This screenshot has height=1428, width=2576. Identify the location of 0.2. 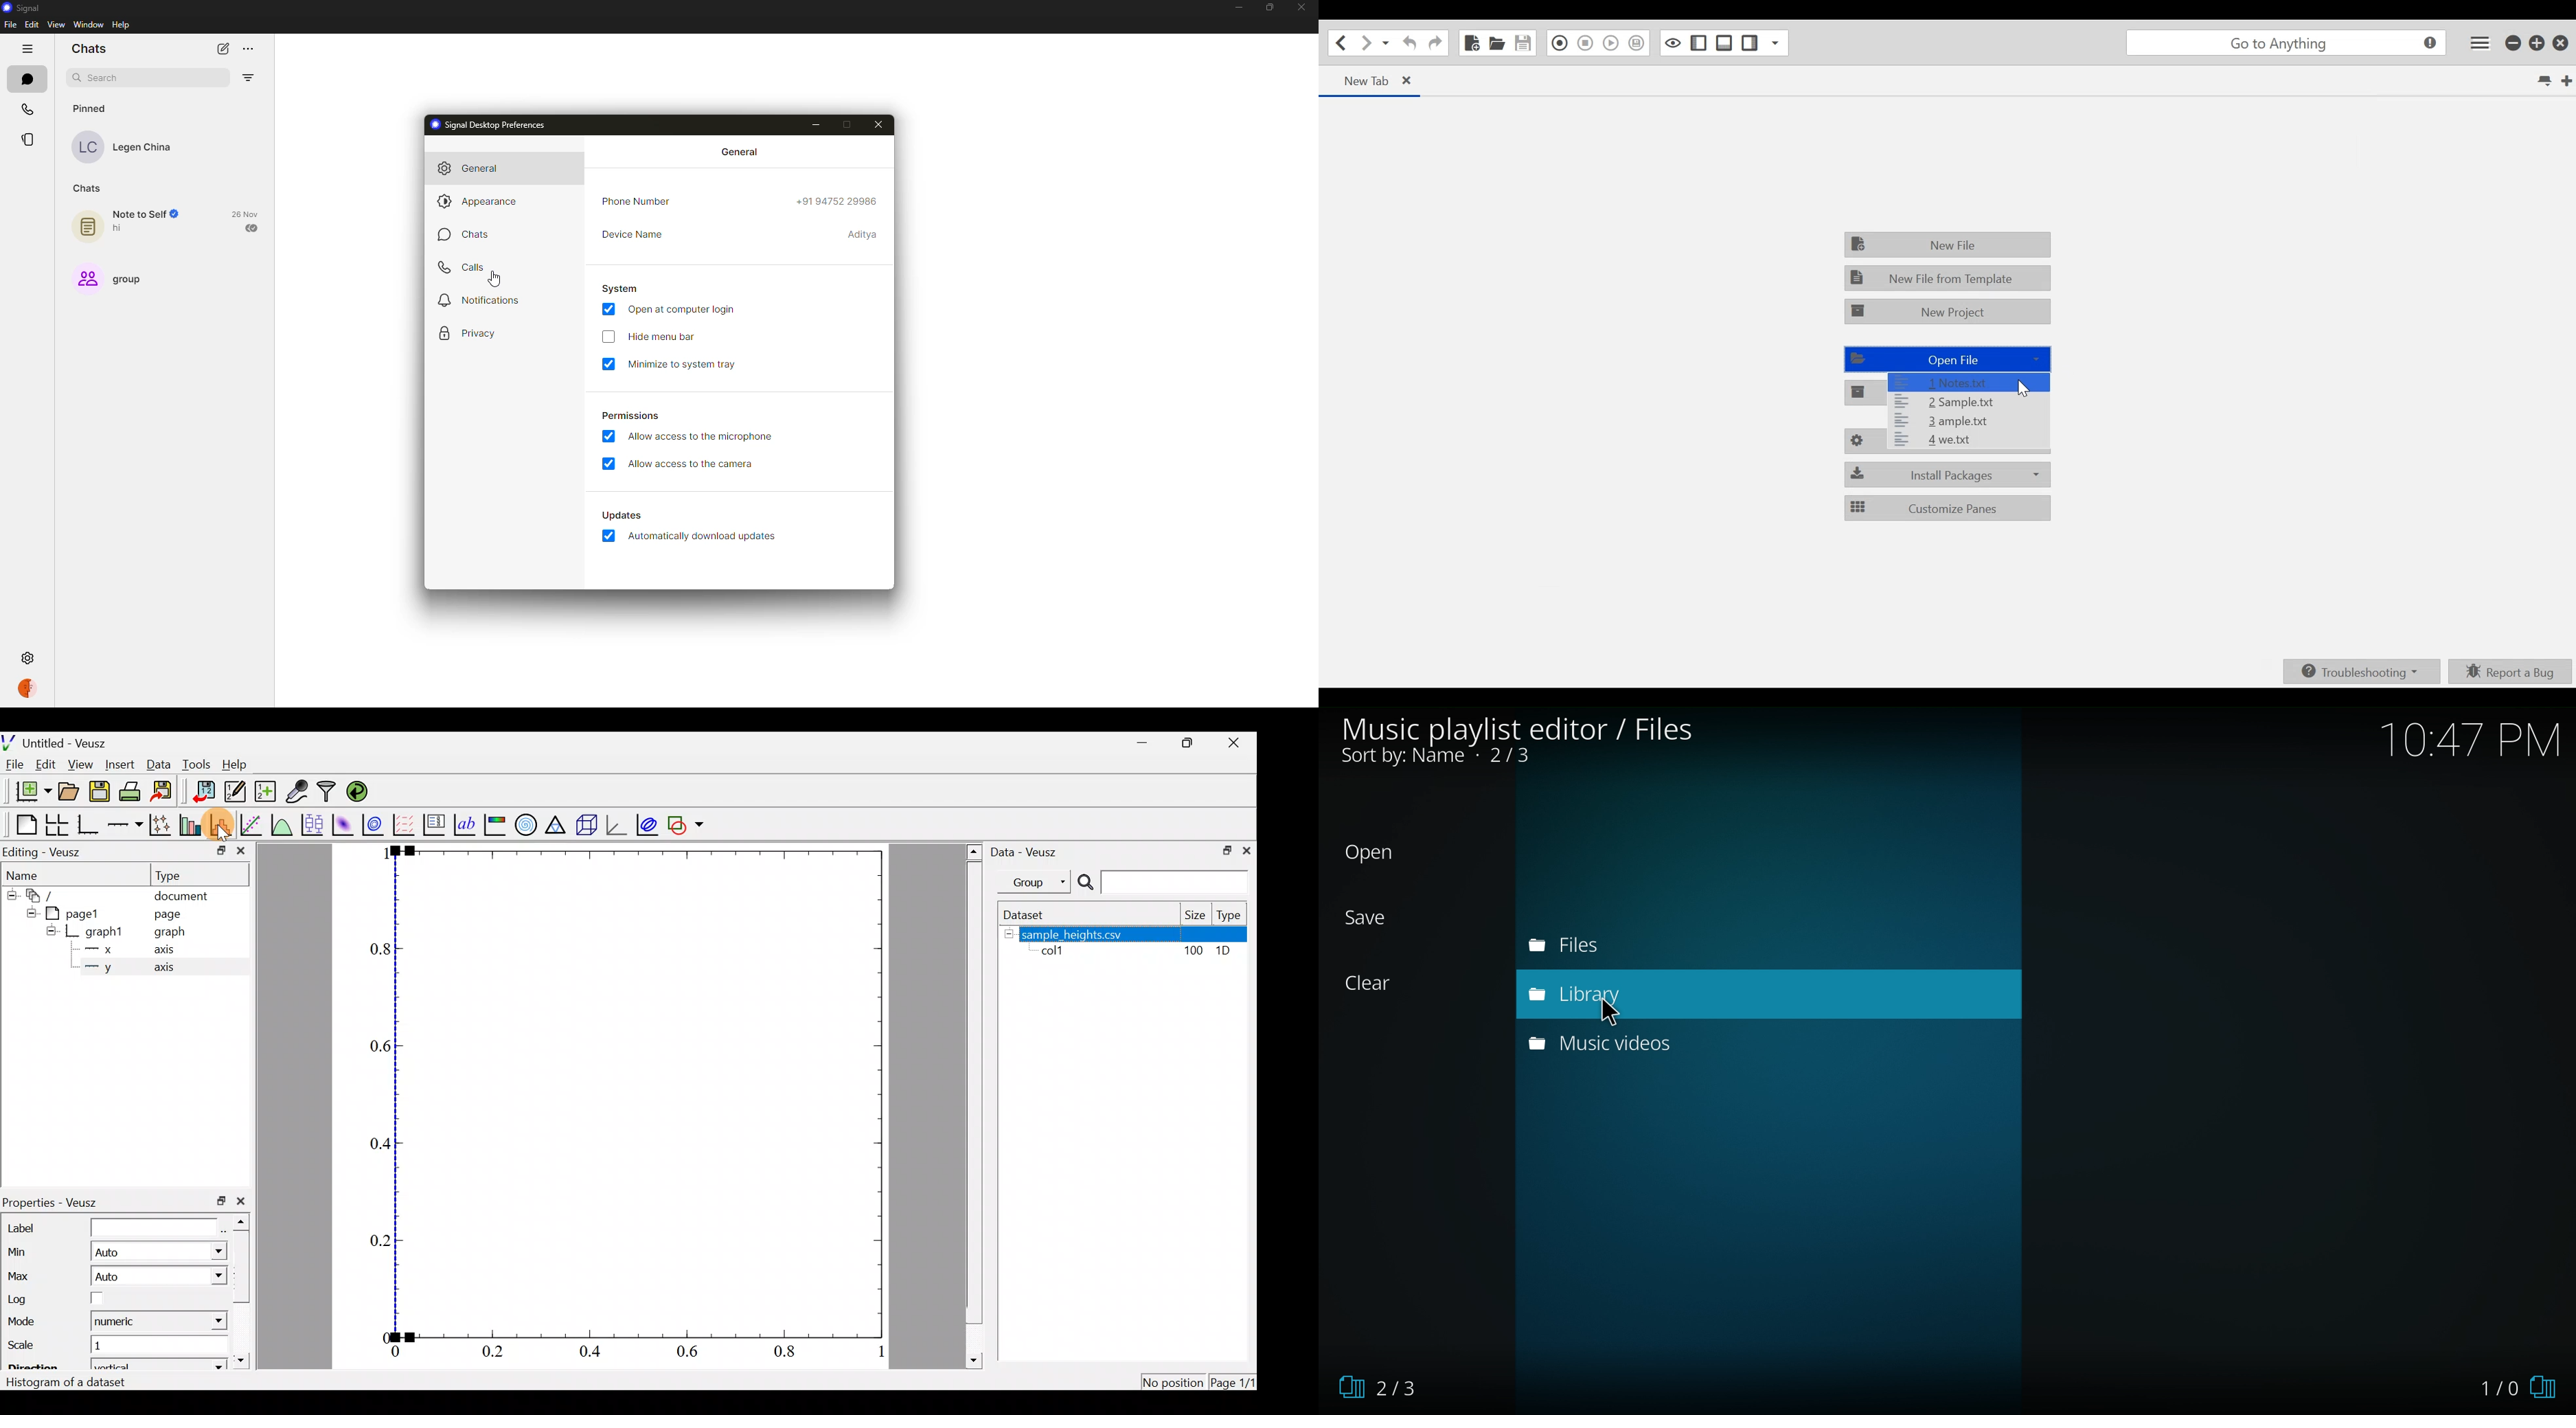
(372, 1241).